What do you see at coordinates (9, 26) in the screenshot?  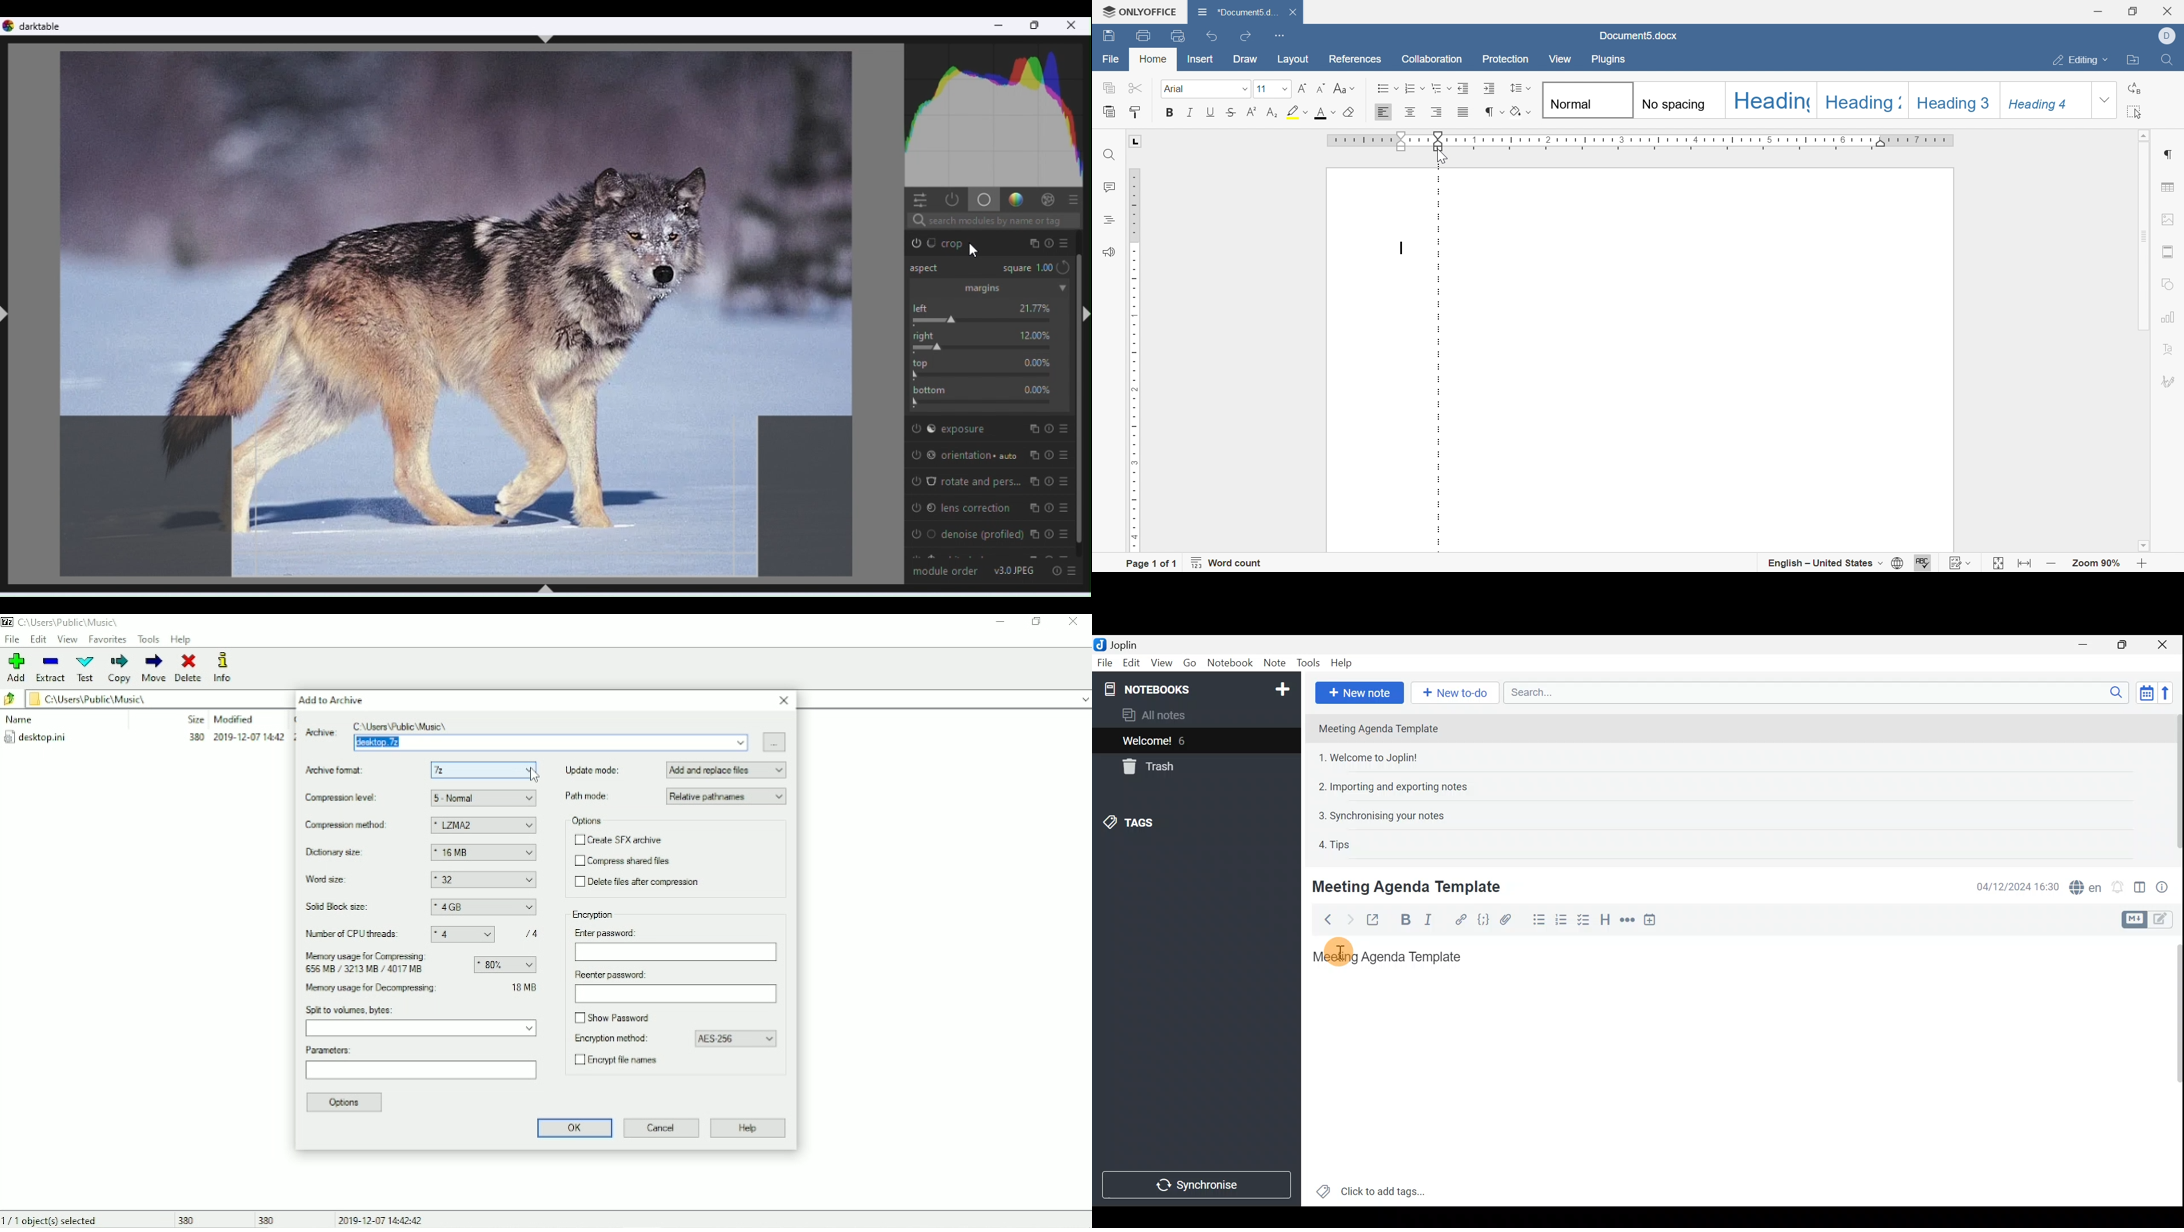 I see `logo` at bounding box center [9, 26].